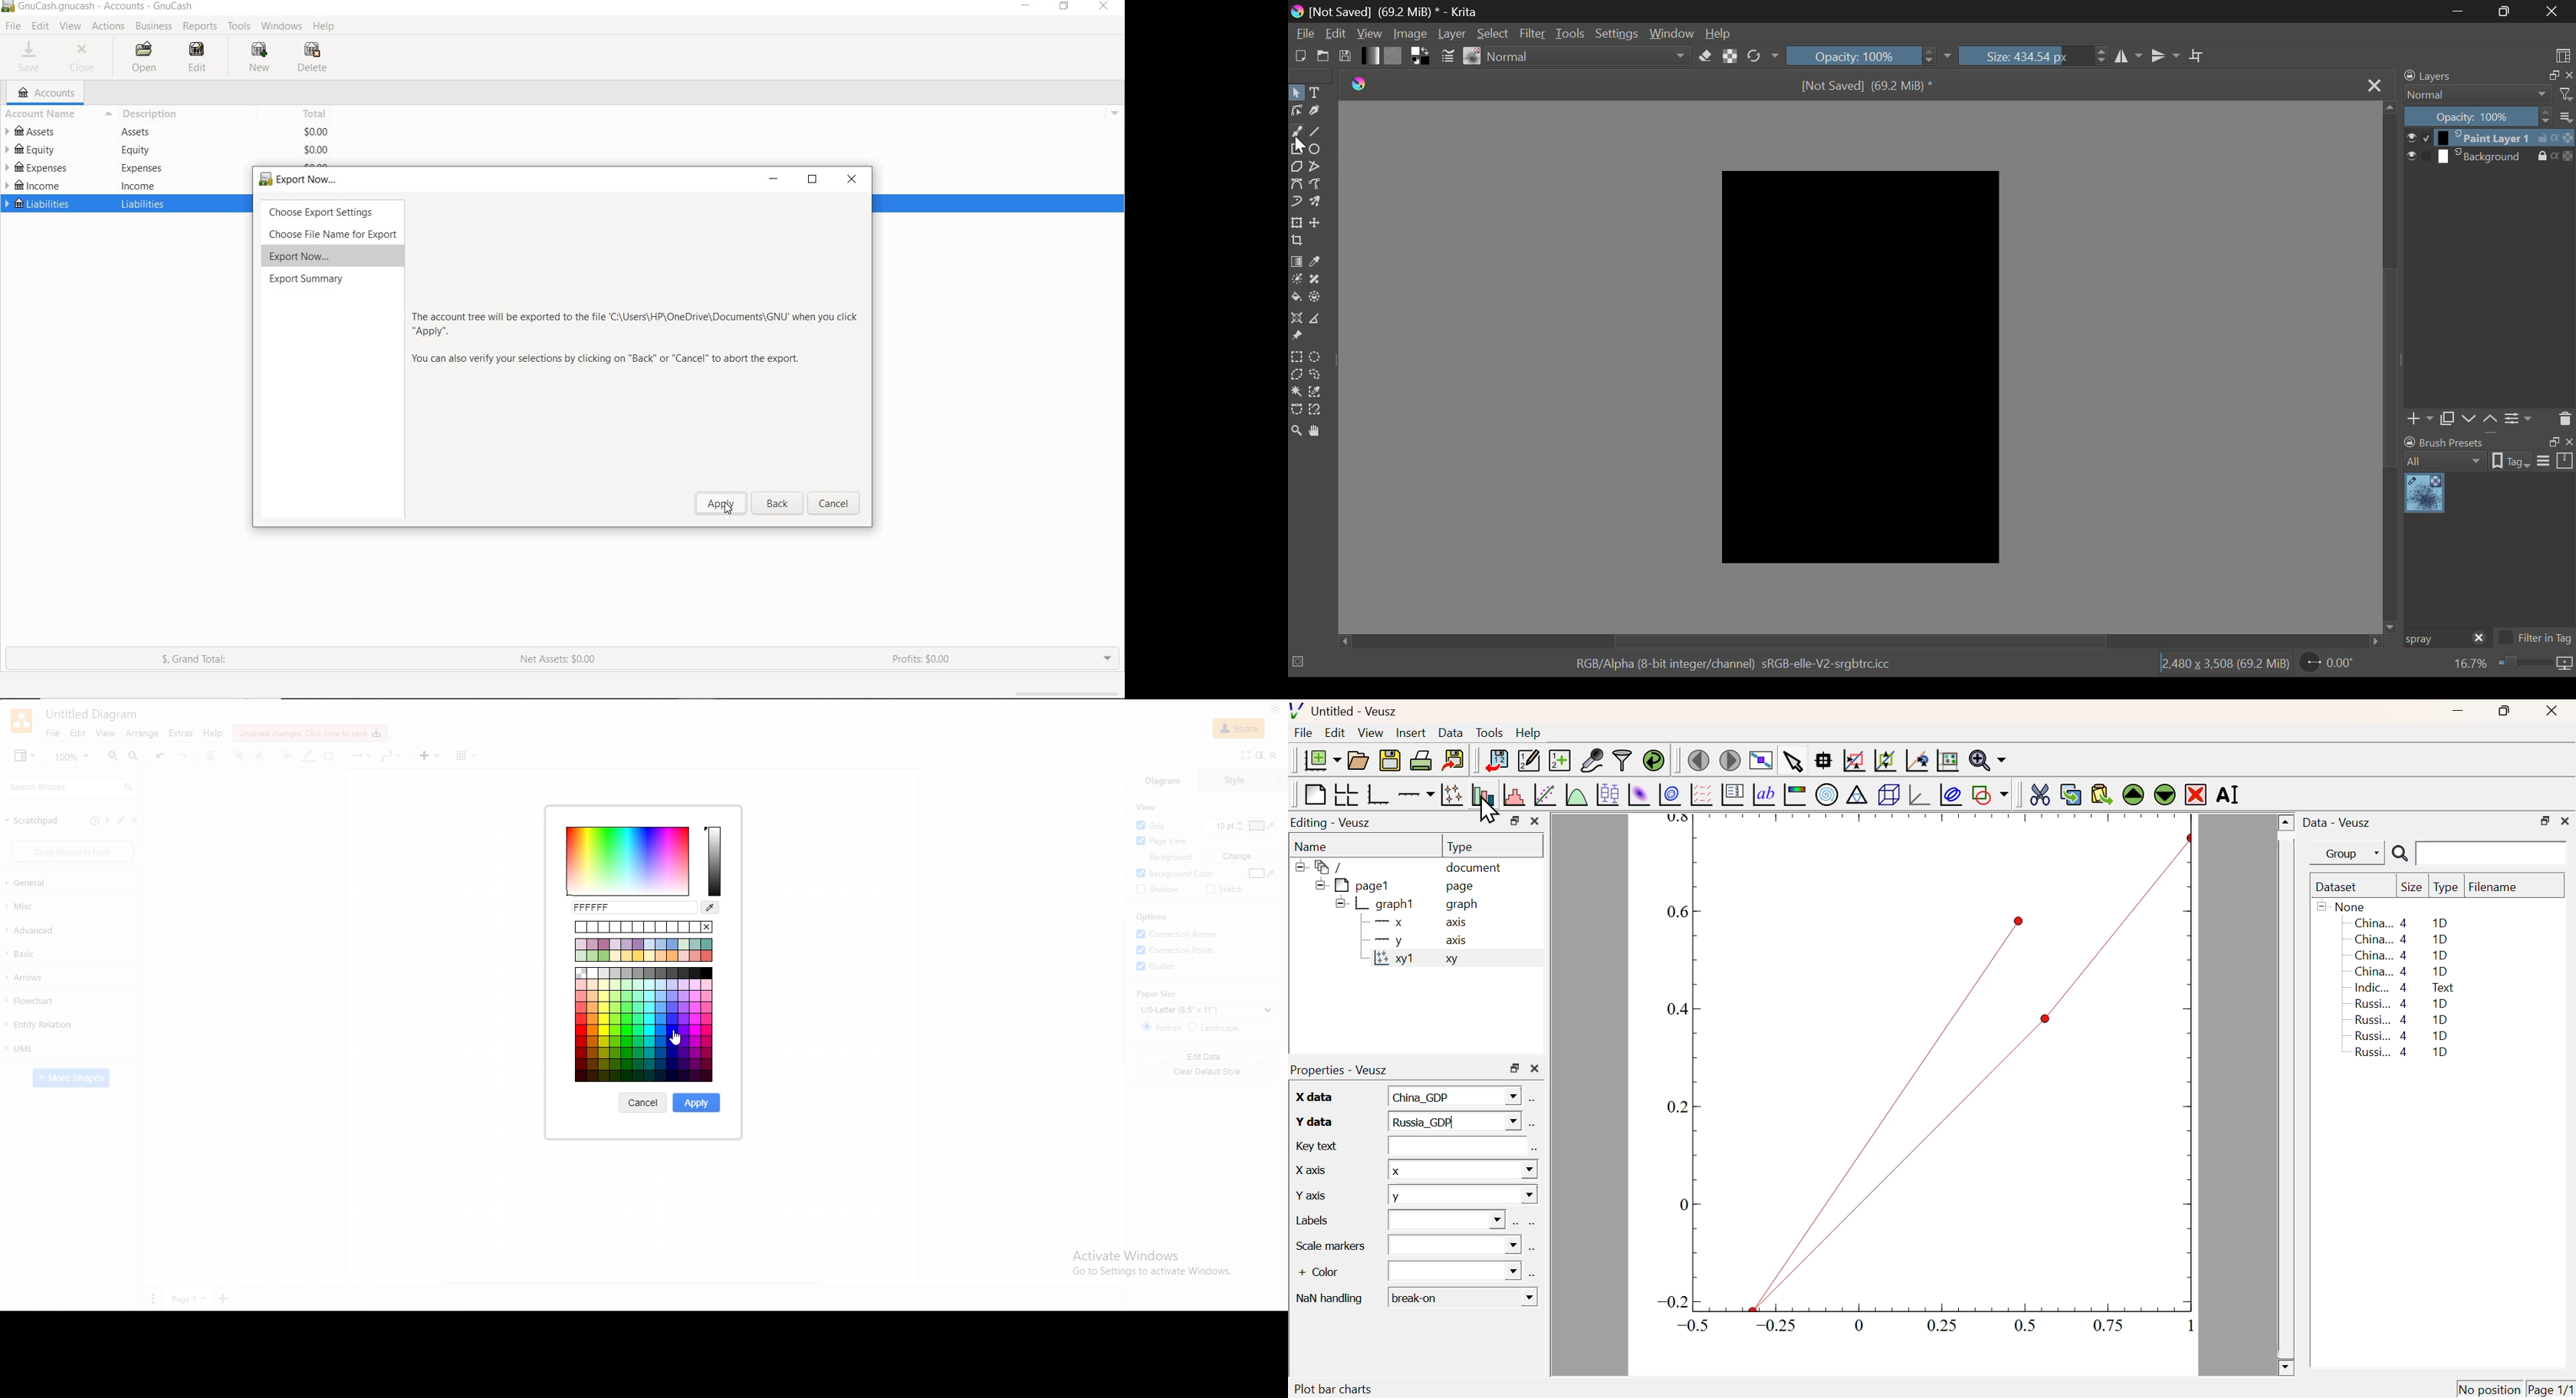 The height and width of the screenshot is (1400, 2576). I want to click on [Not Saved] (69.2 MiB) * - Krita, so click(1399, 11).